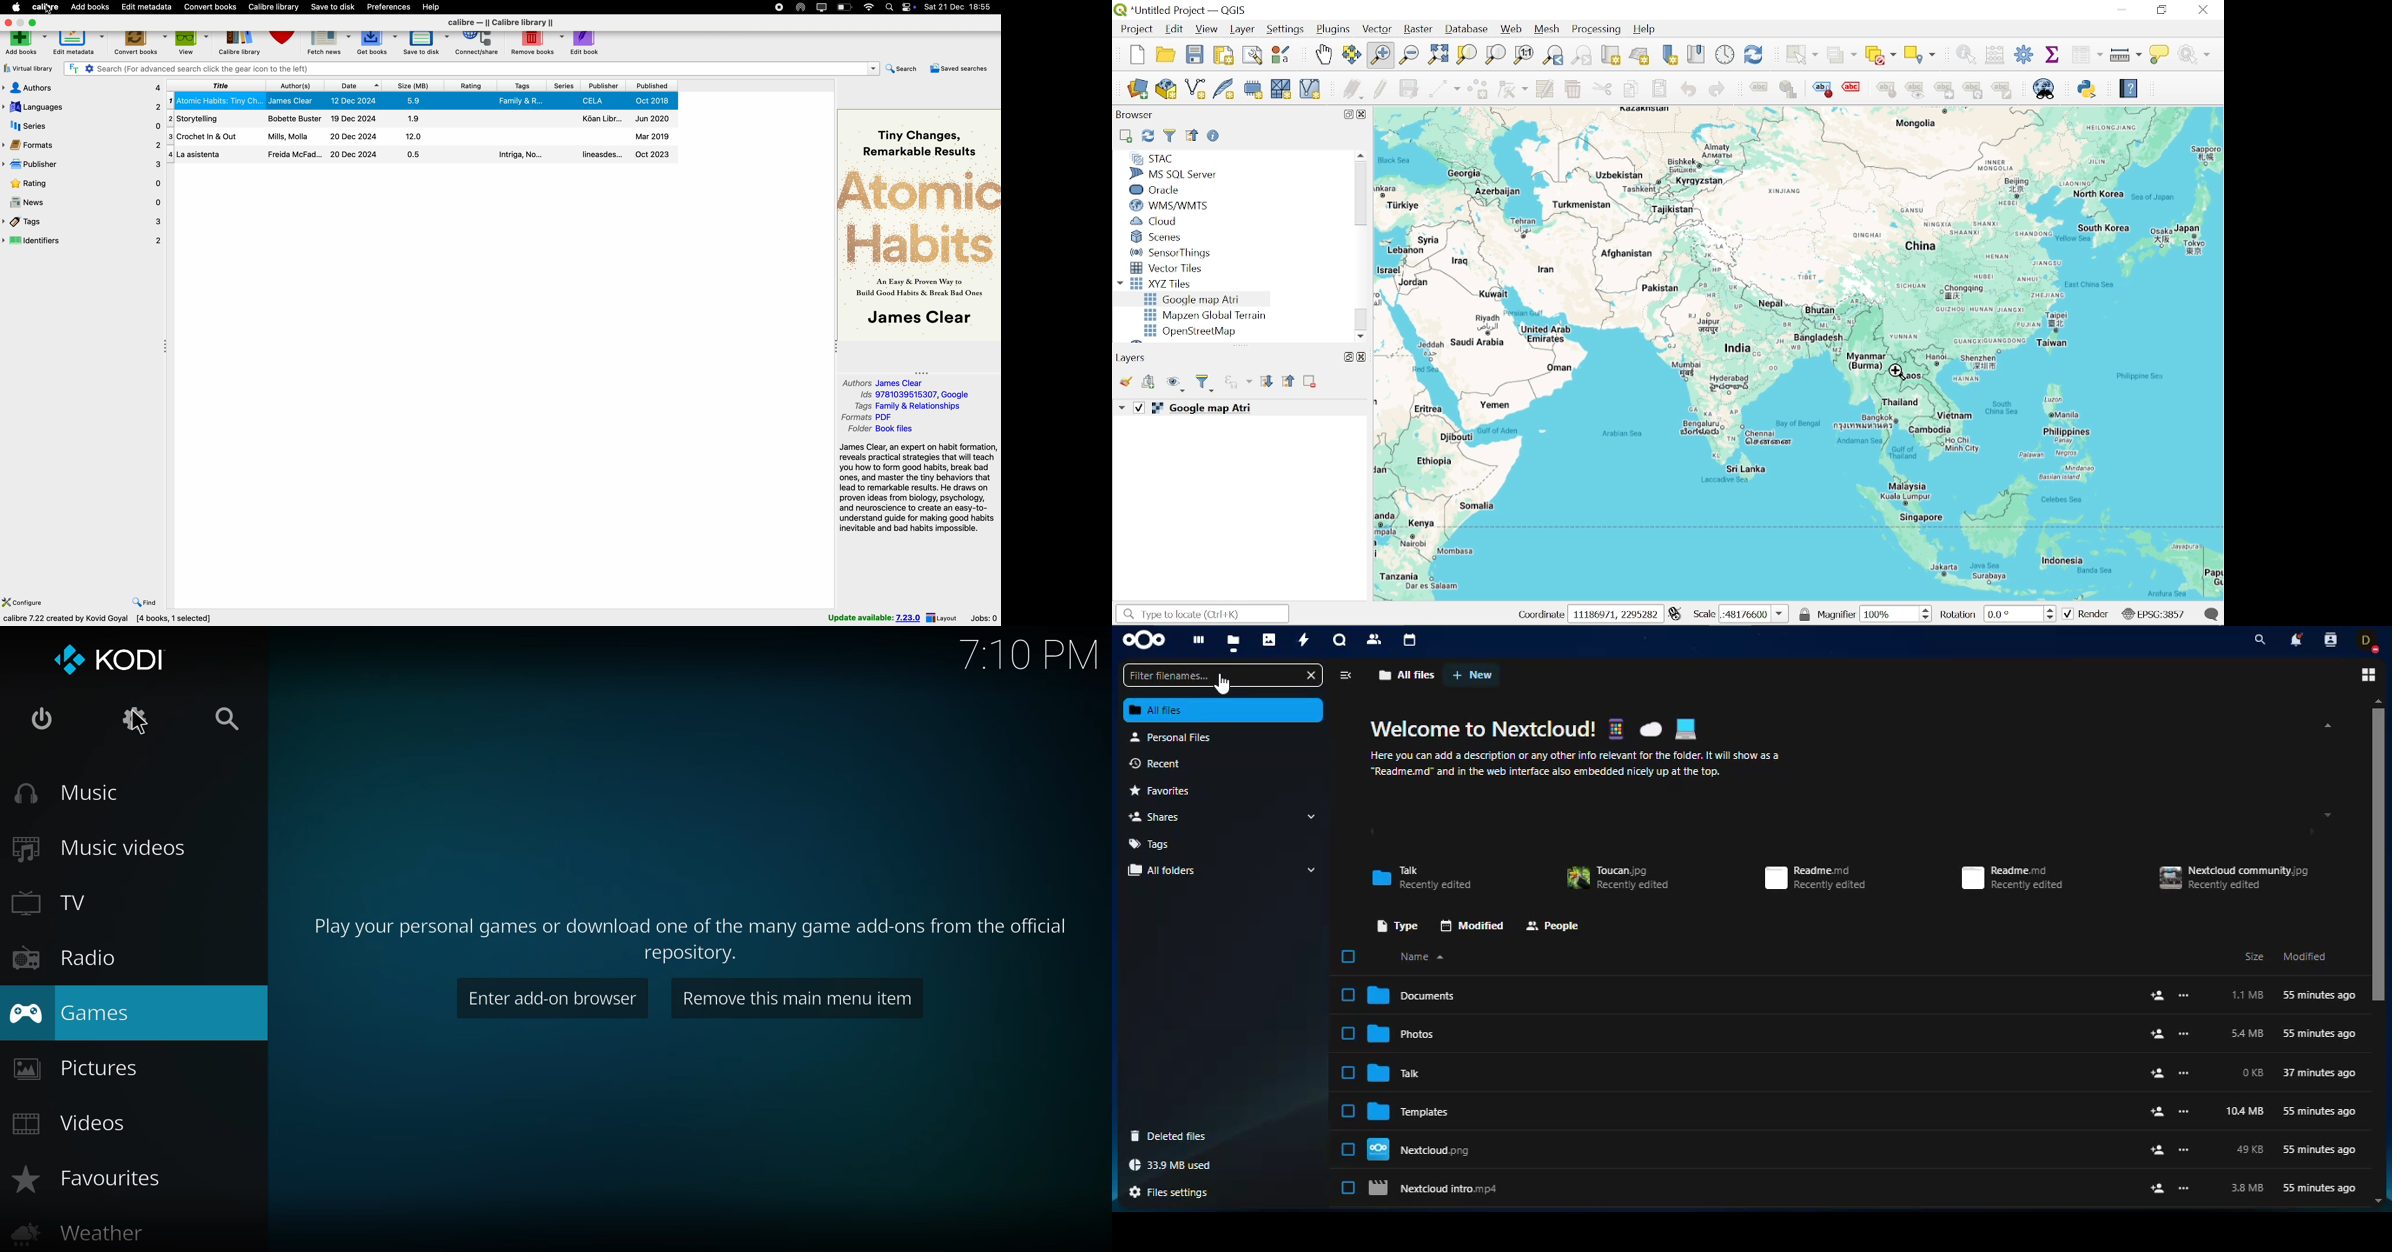 The height and width of the screenshot is (1260, 2408). Describe the element at coordinates (2378, 856) in the screenshot. I see `scroll bar` at that location.